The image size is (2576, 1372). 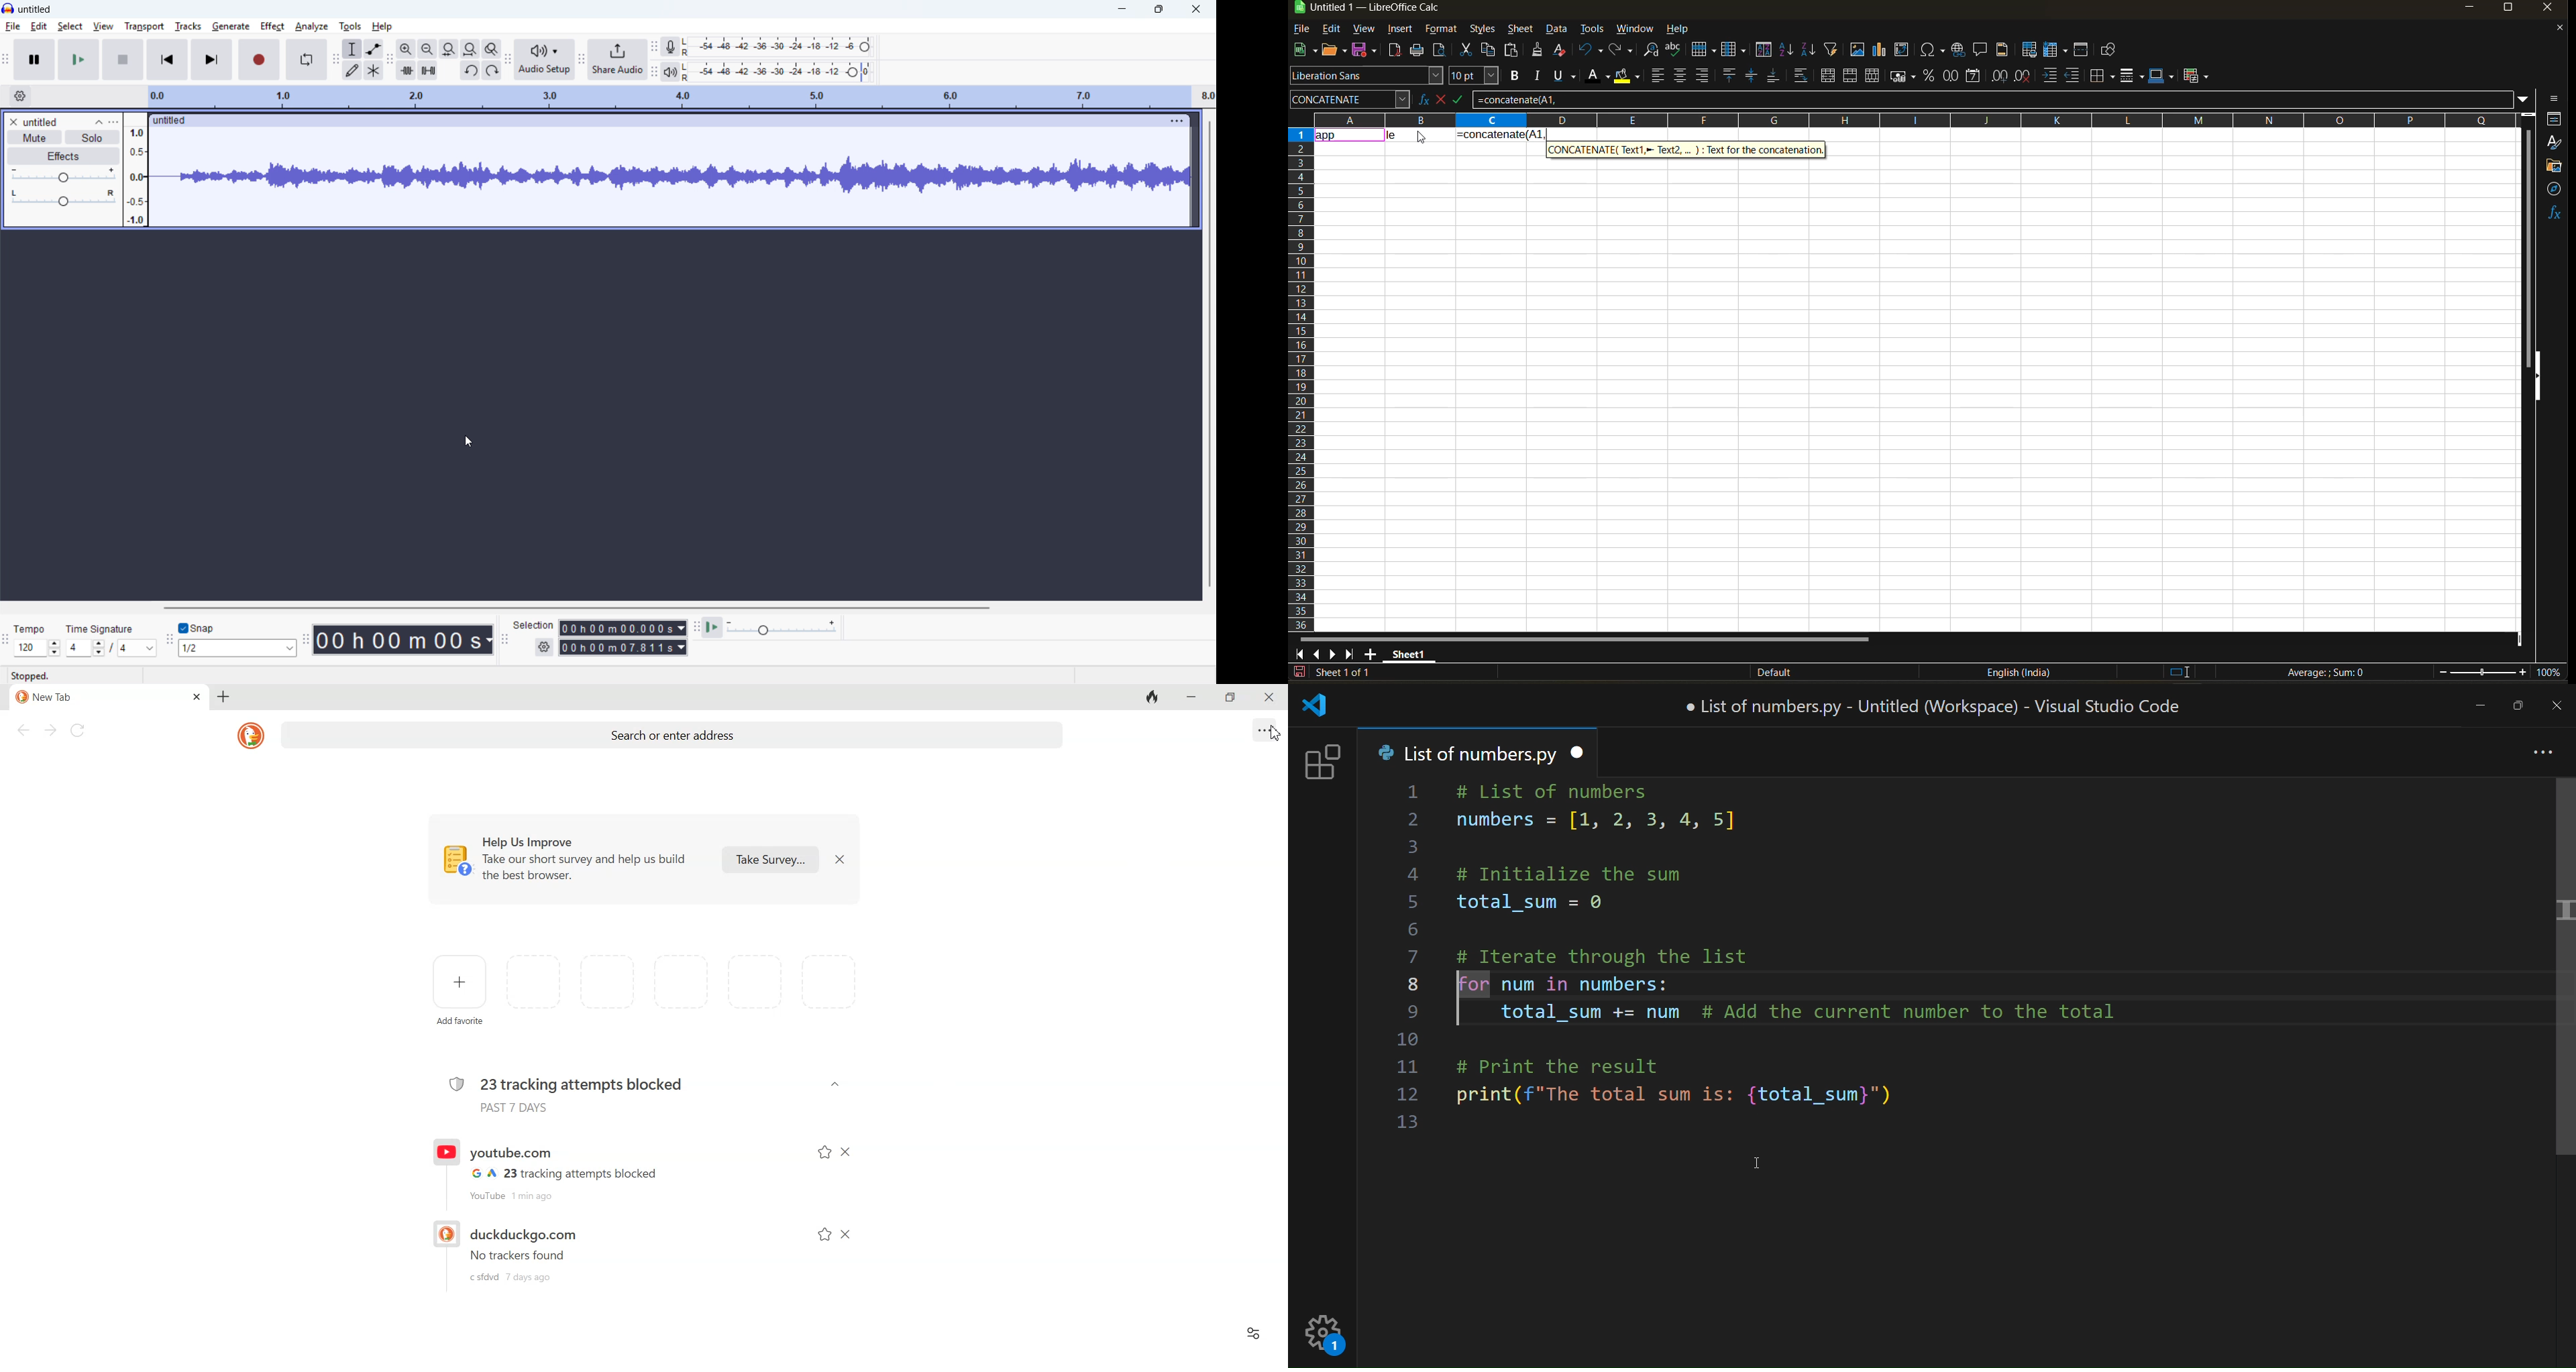 I want to click on formula, so click(x=2330, y=674).